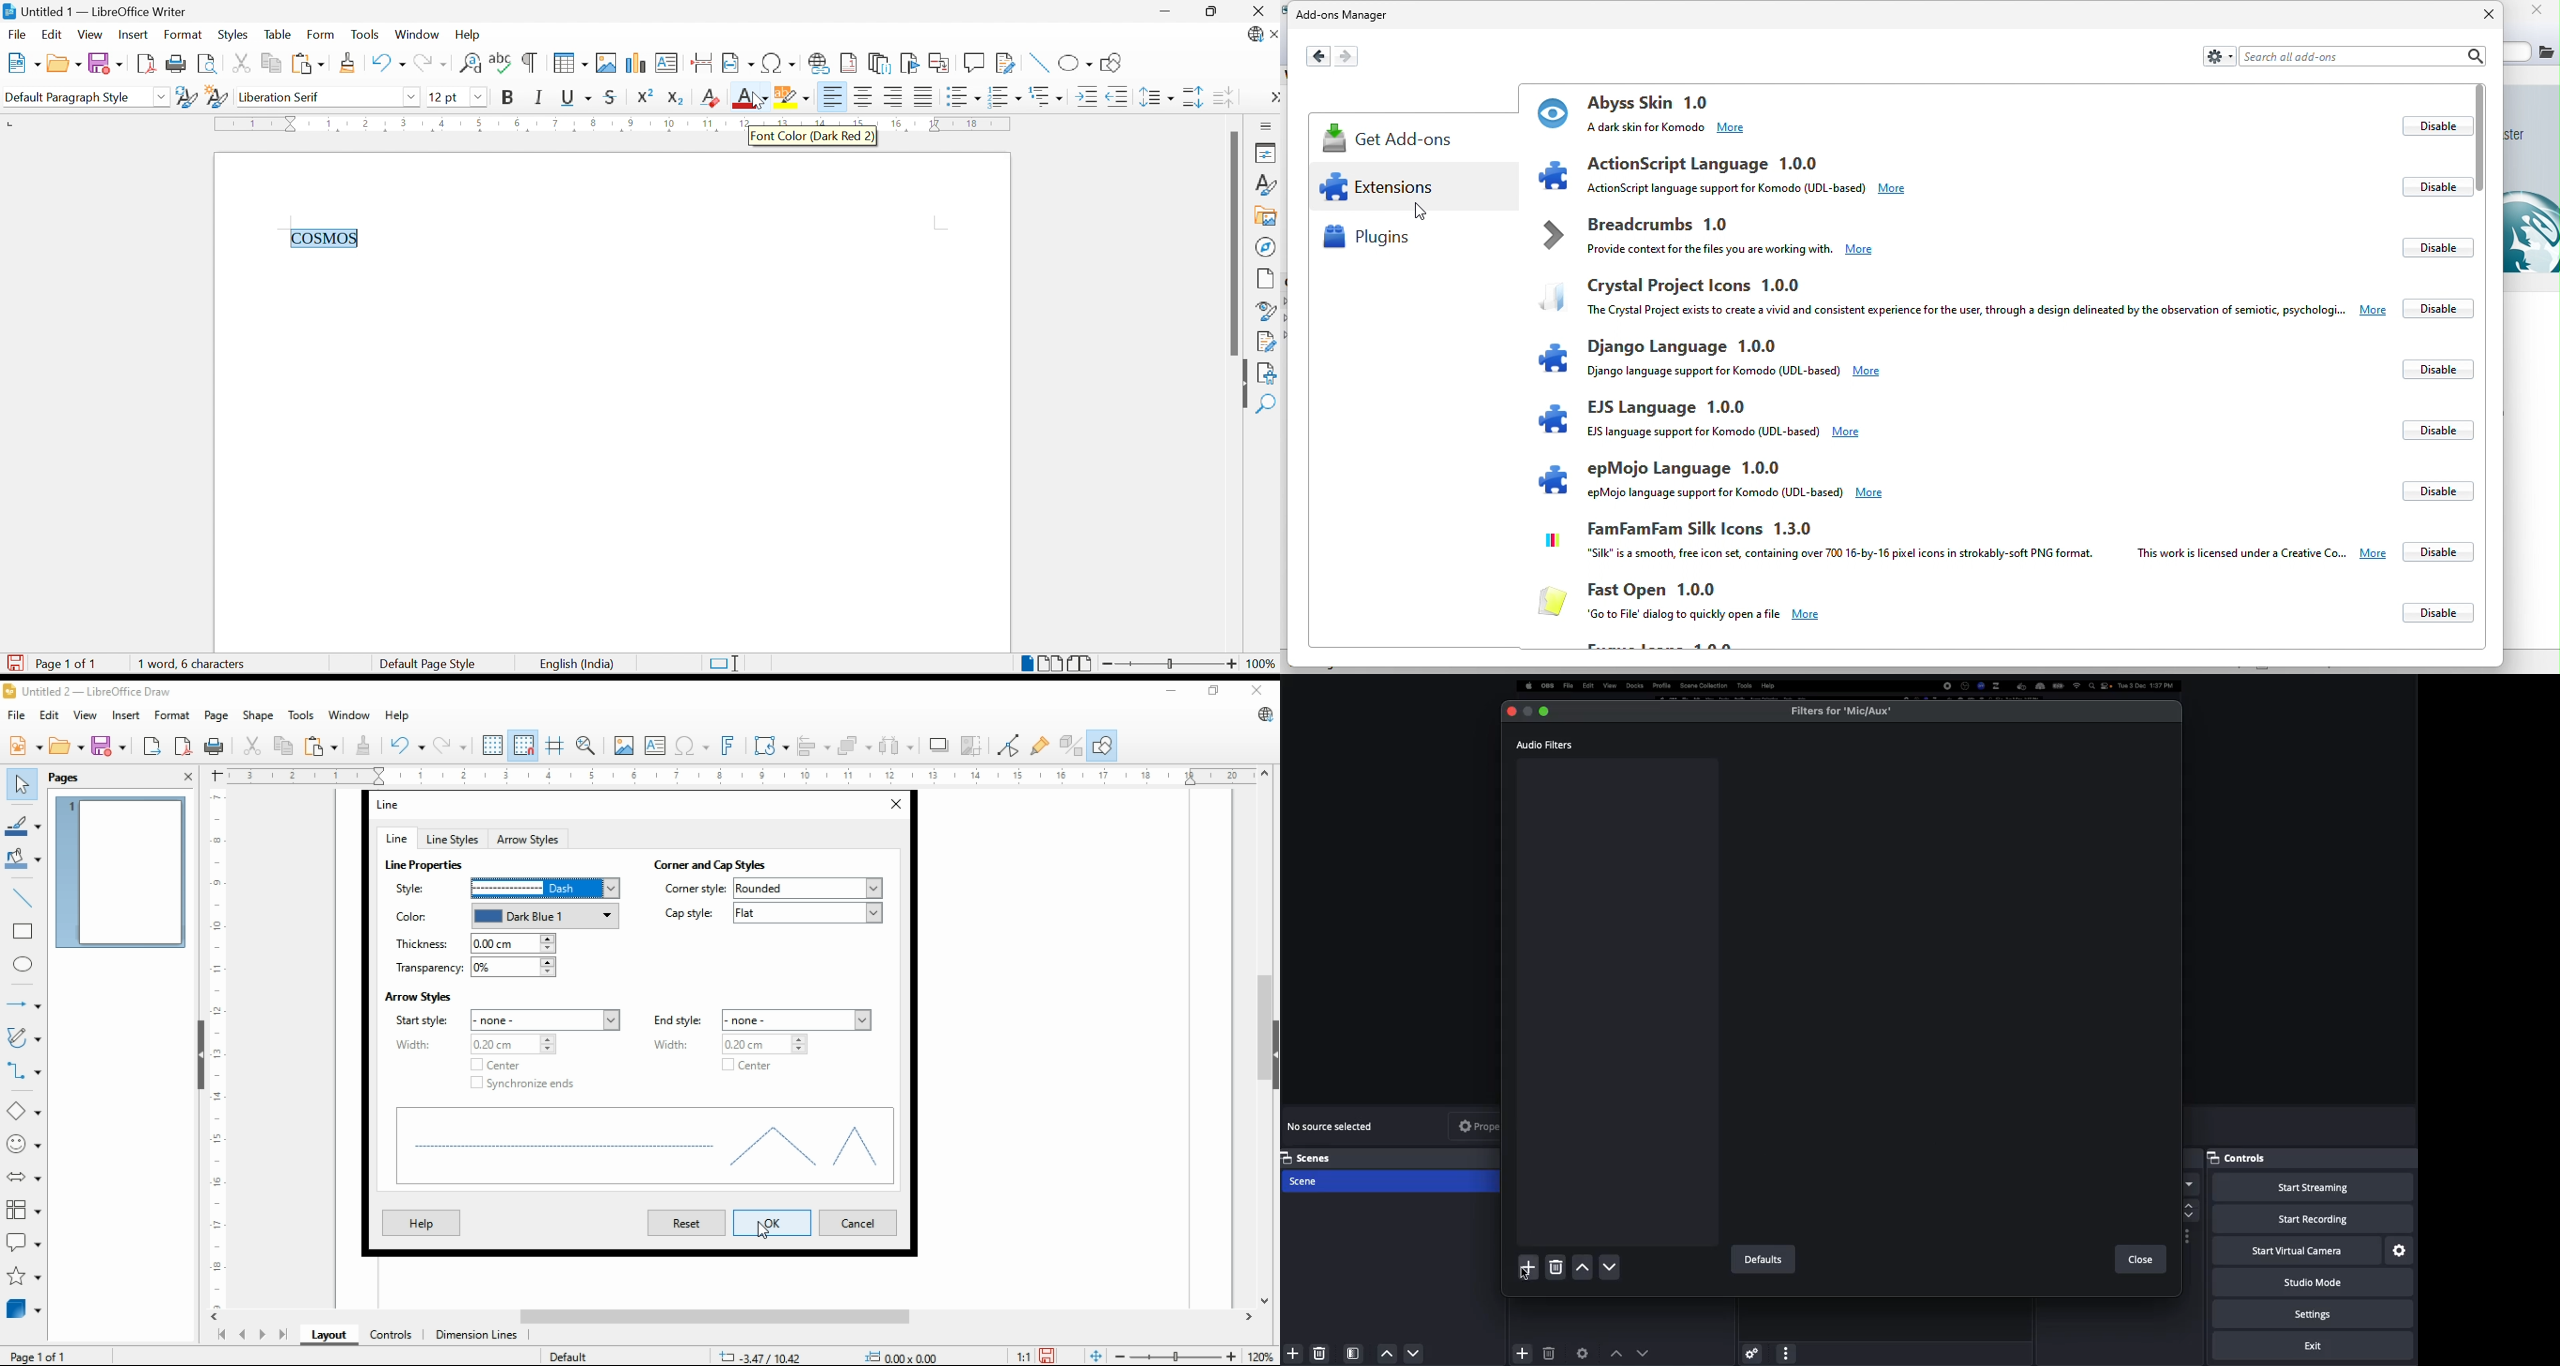 Image resolution: width=2576 pixels, height=1372 pixels. I want to click on Insert Line, so click(1036, 63).